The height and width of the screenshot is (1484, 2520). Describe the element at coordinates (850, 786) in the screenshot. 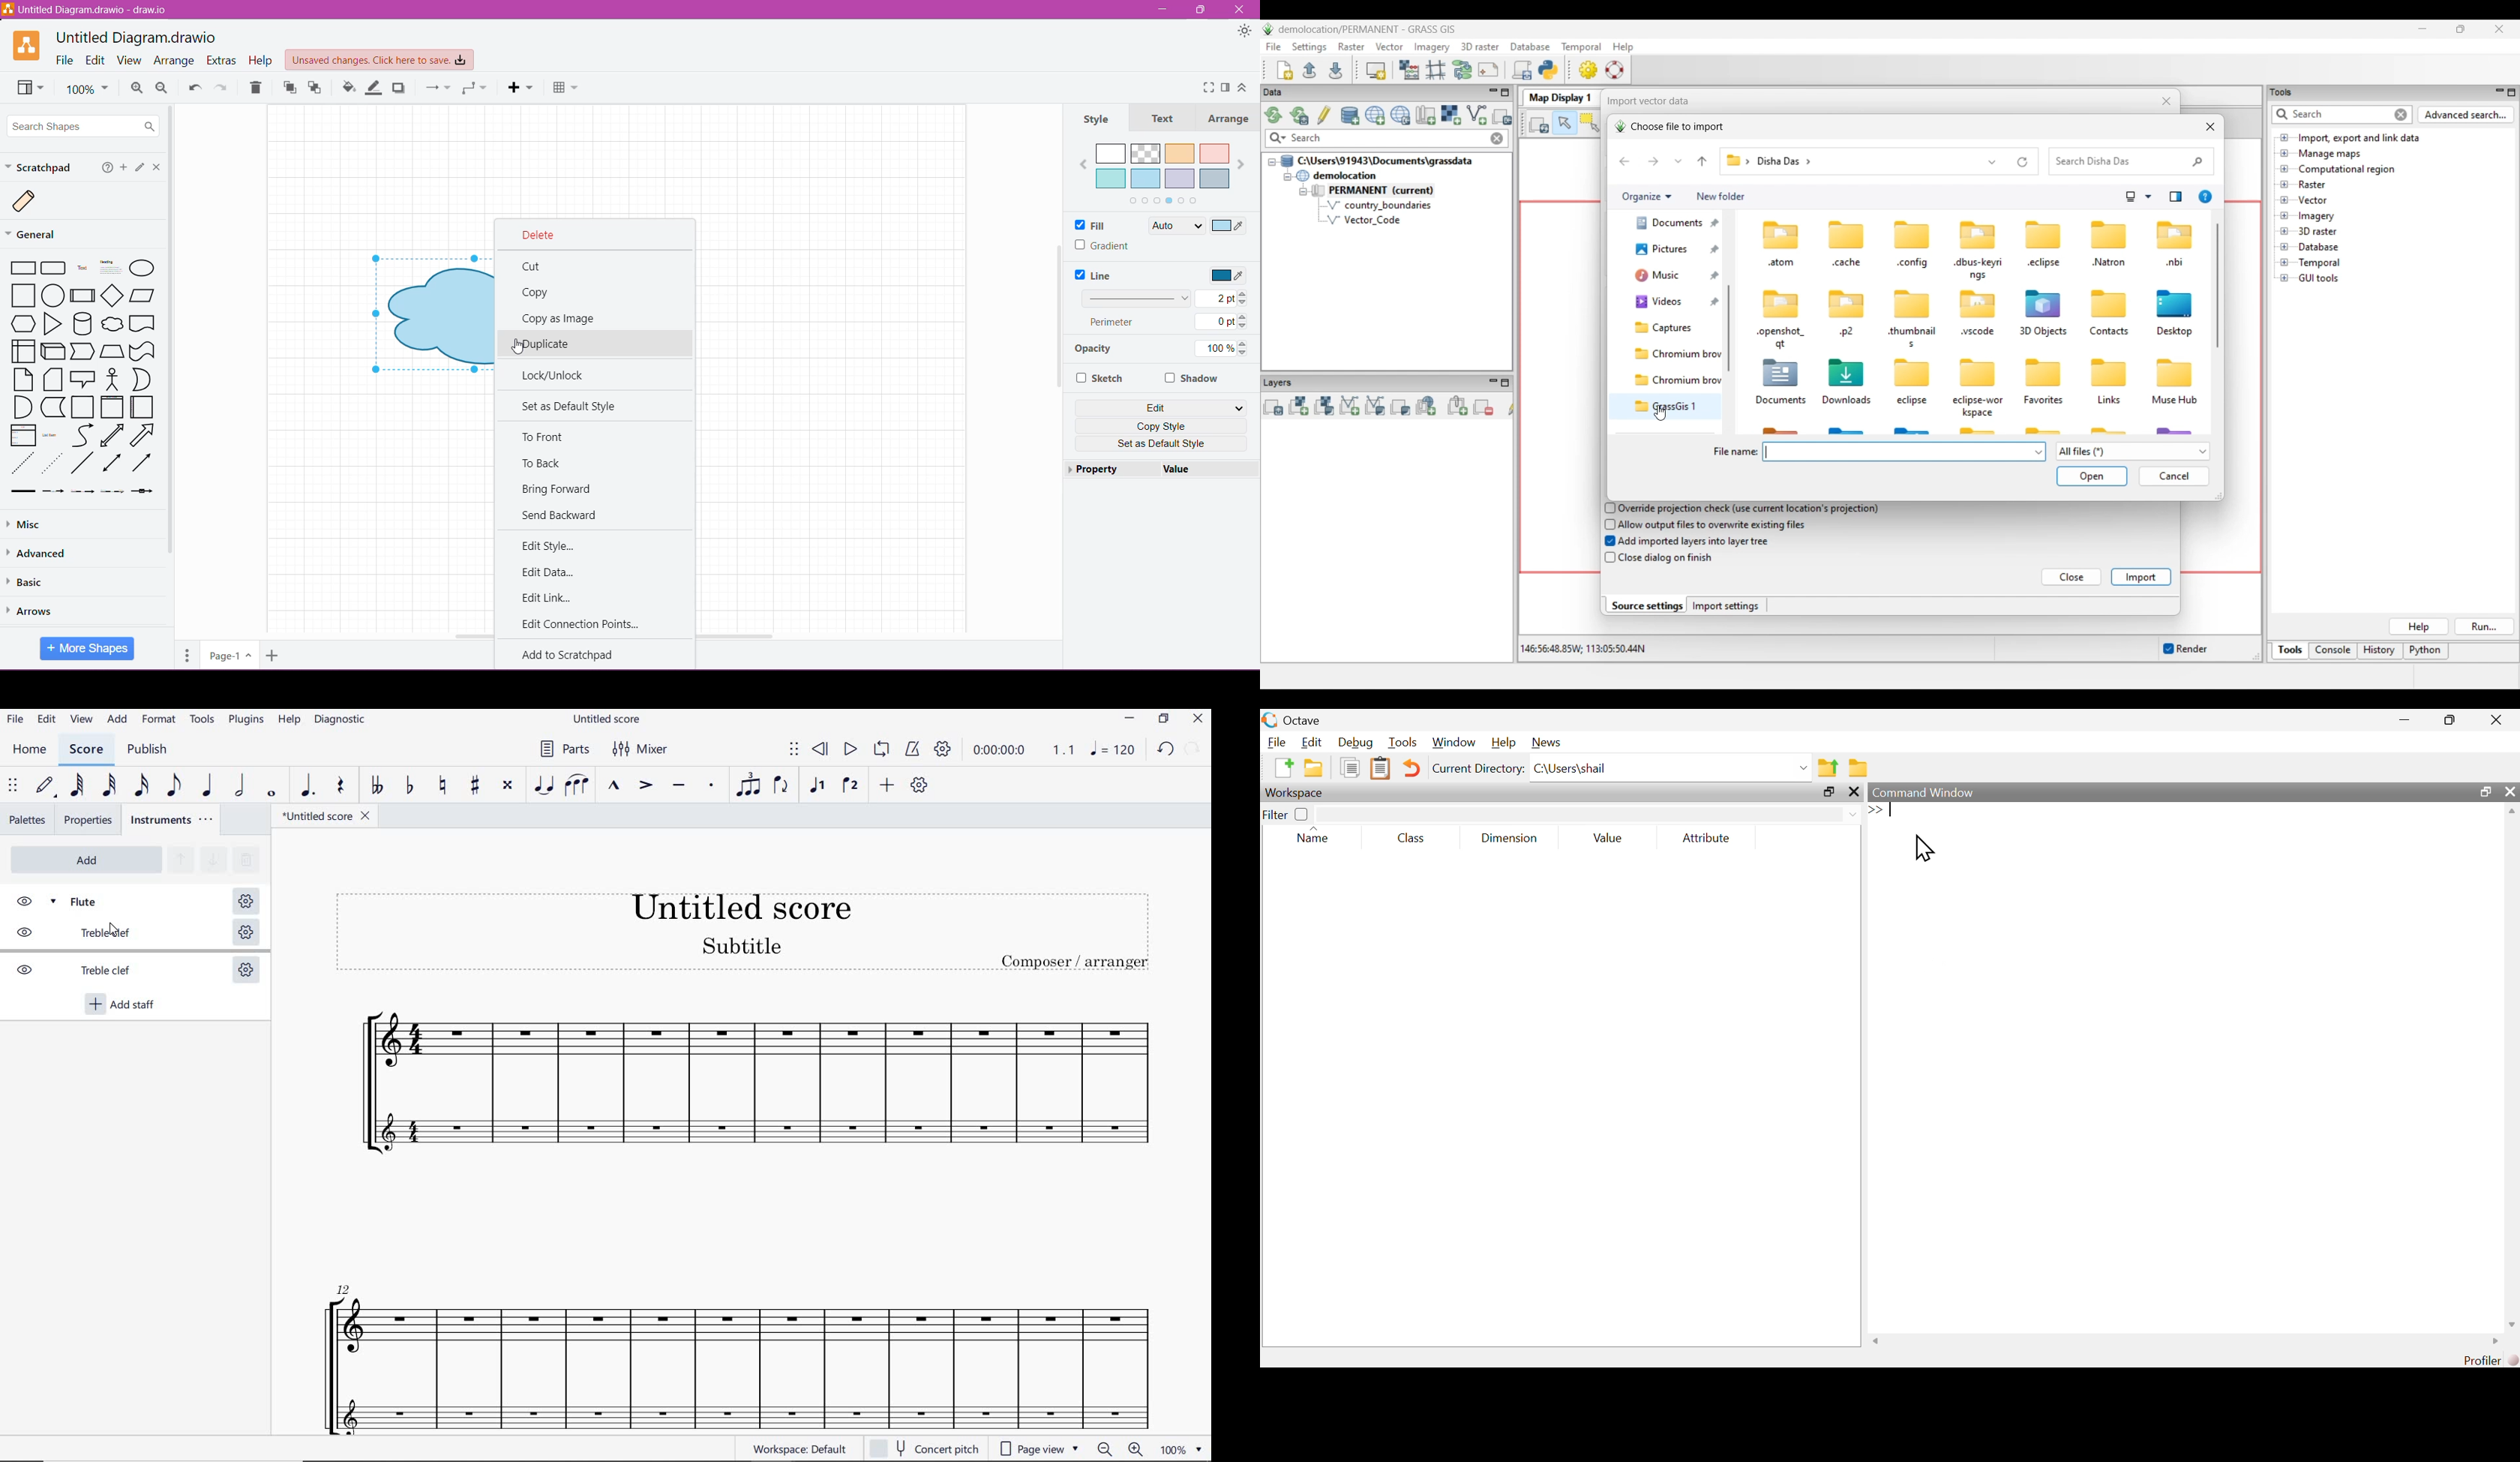

I see `VOICE 2` at that location.